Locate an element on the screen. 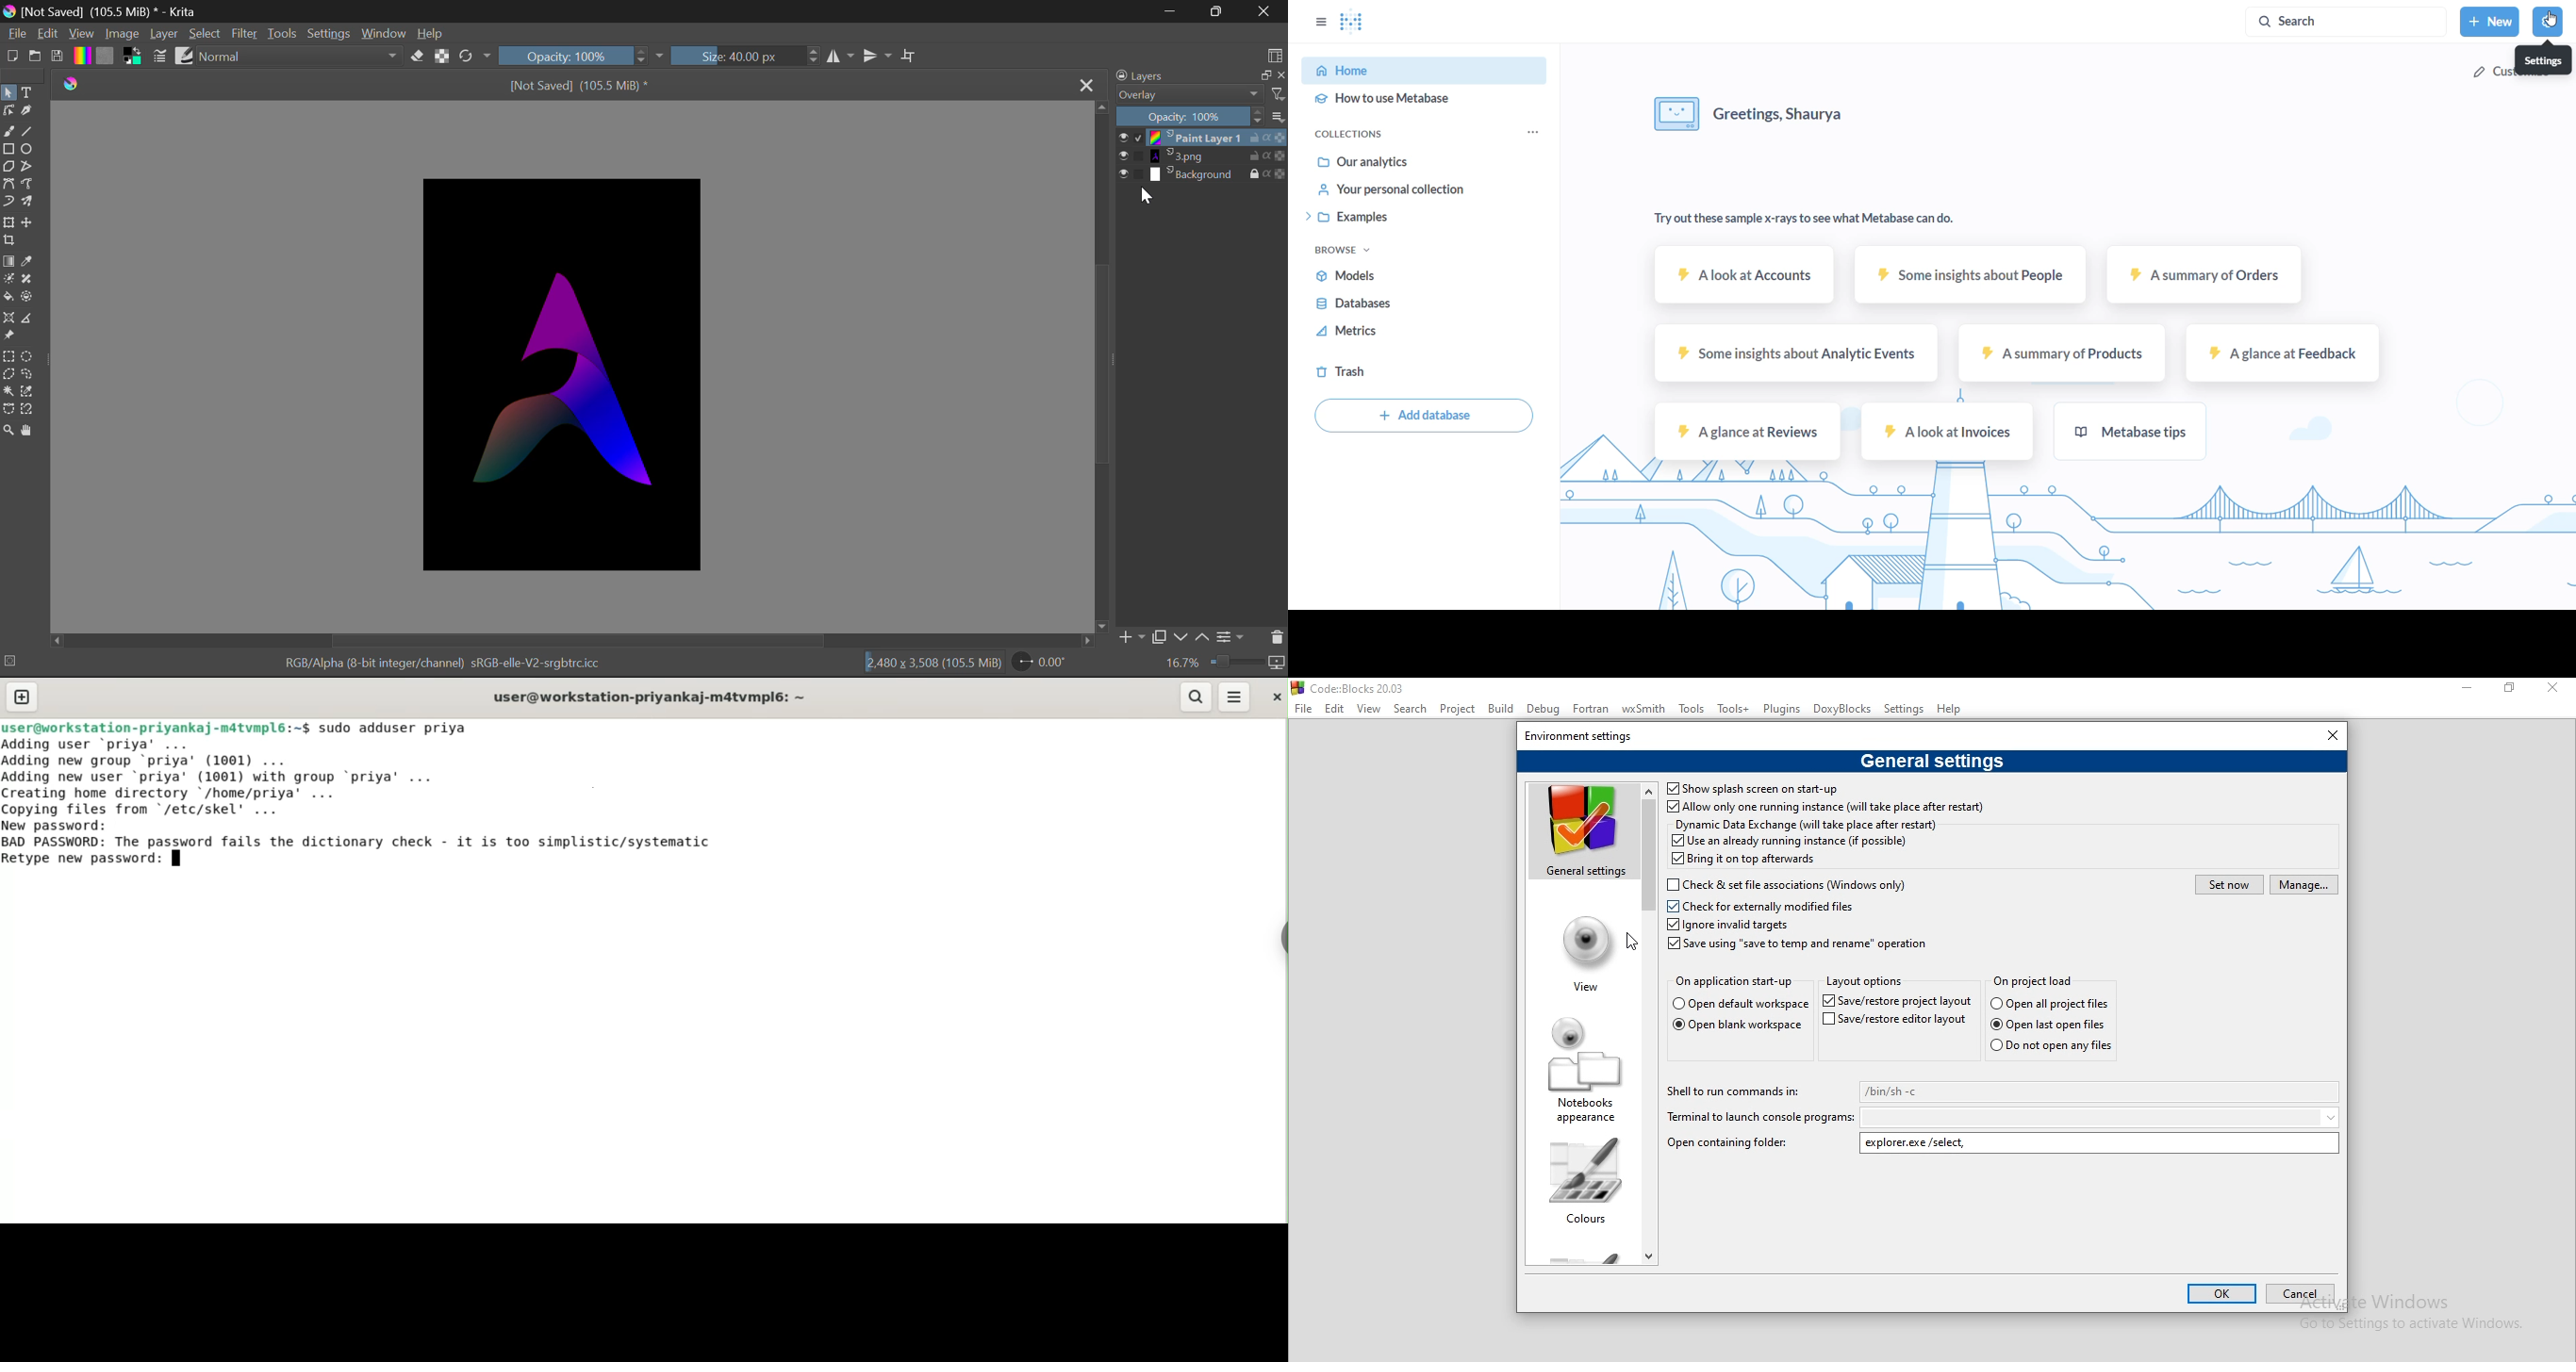  collections is located at coordinates (1363, 133).